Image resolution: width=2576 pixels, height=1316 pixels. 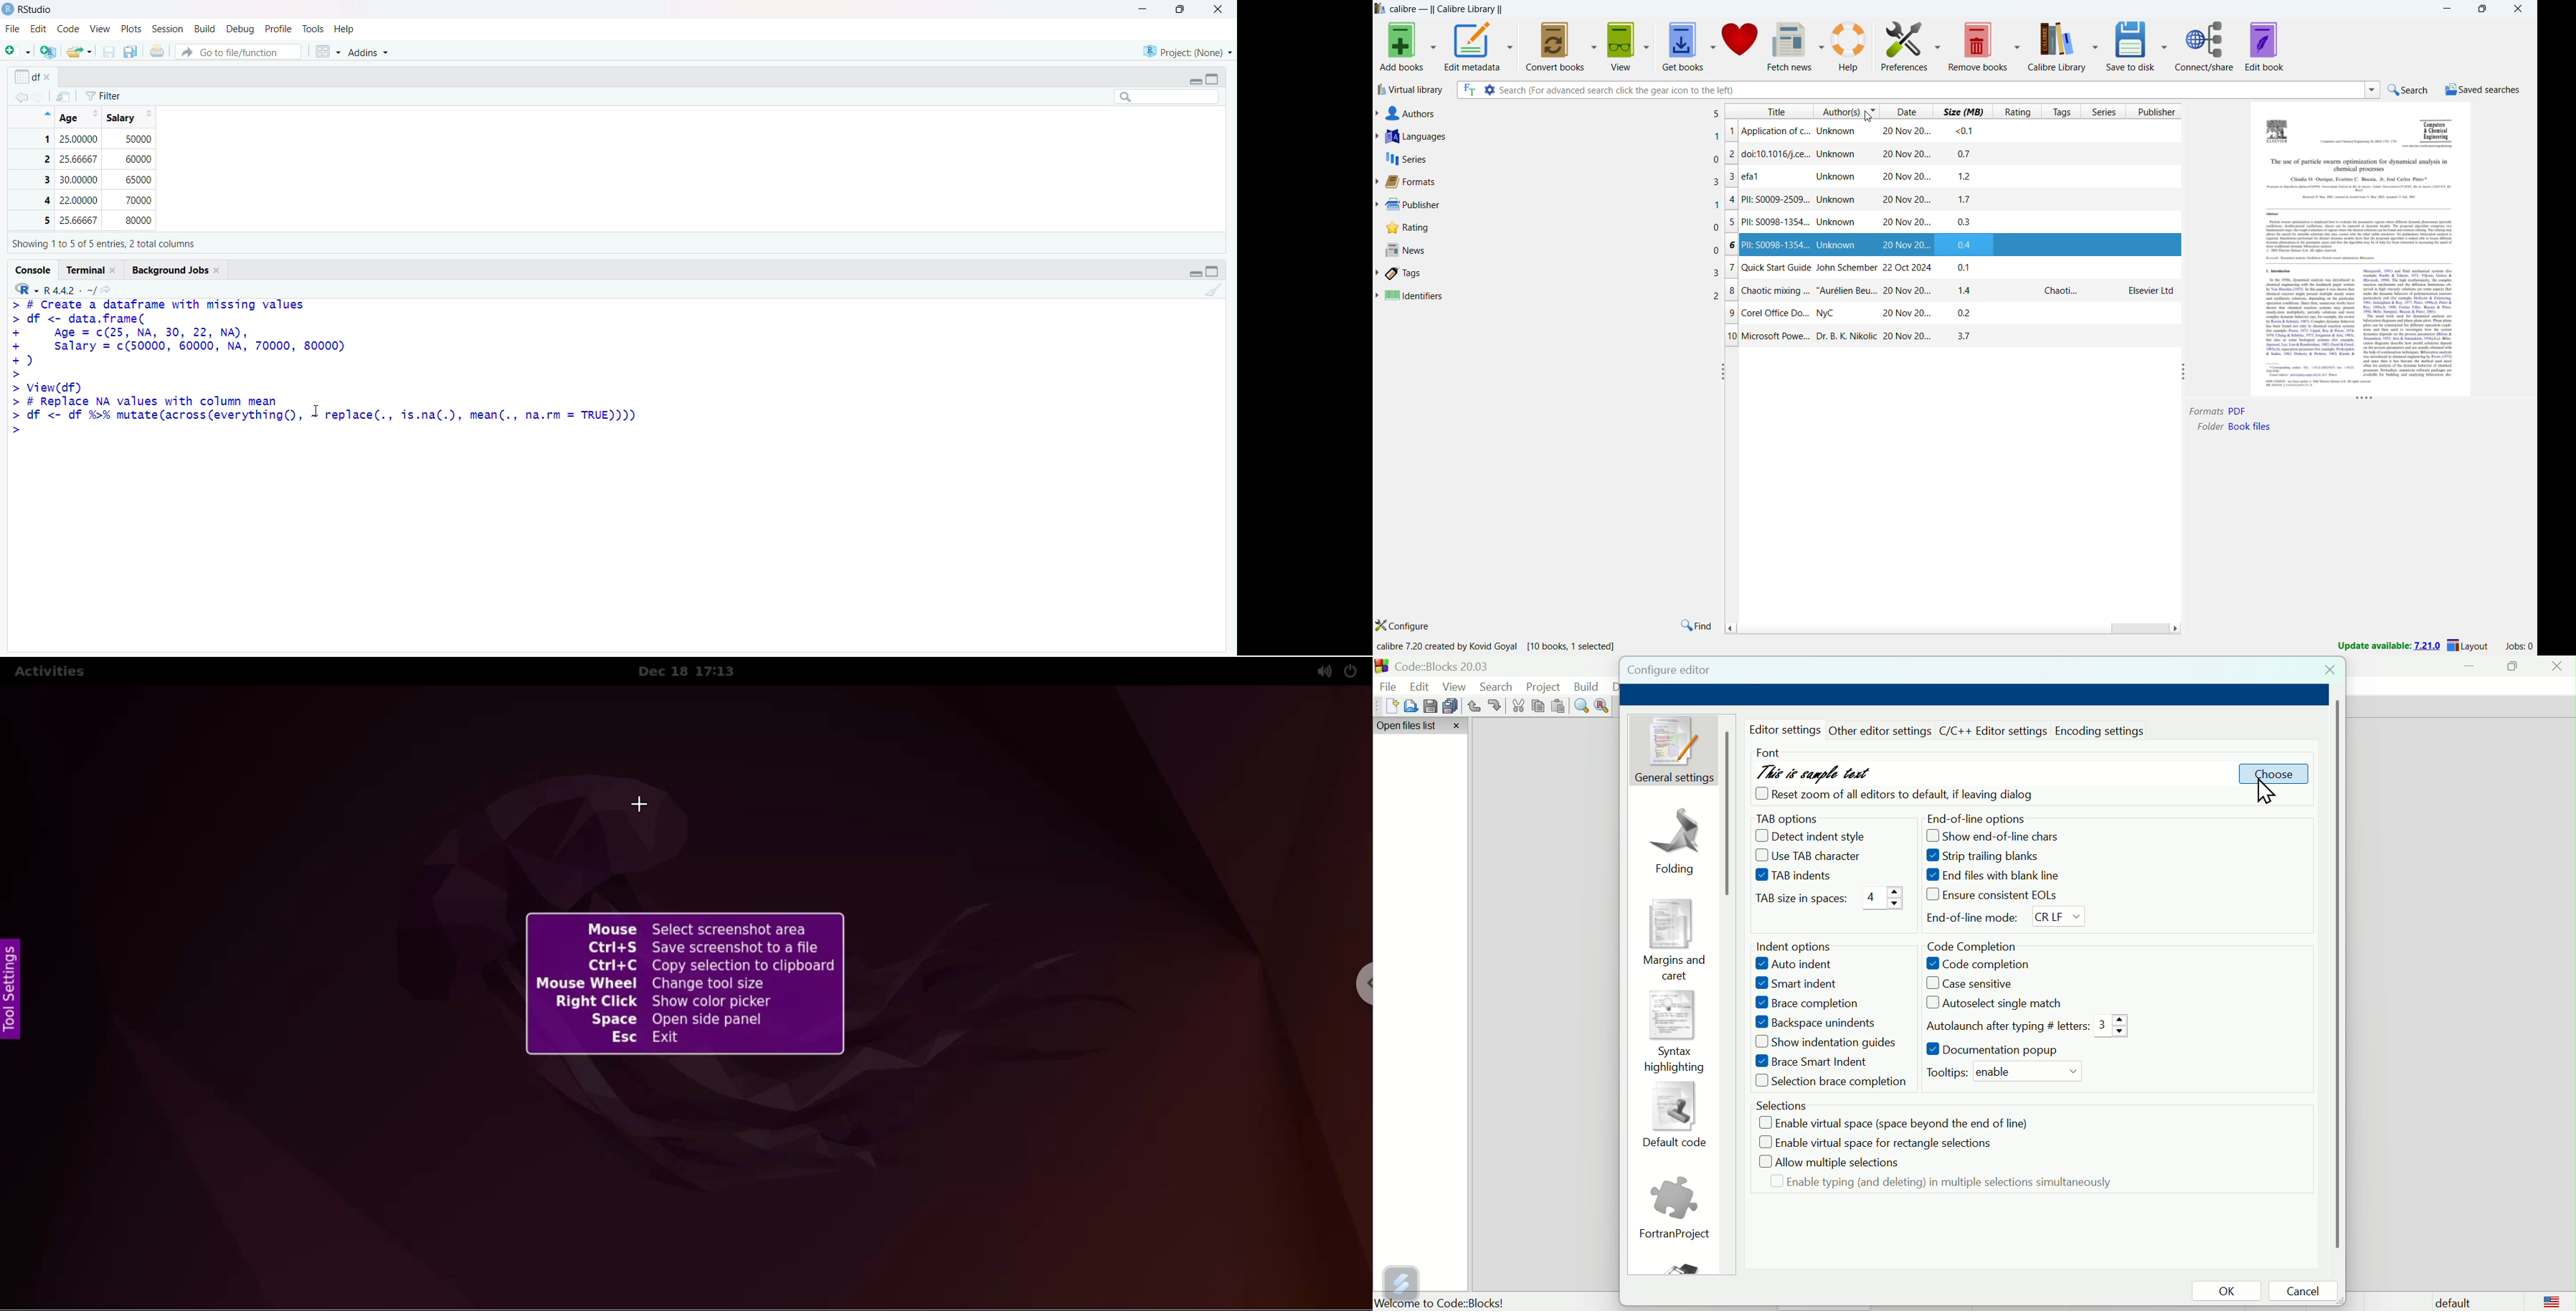 I want to click on show end-of-line chars, so click(x=1997, y=837).